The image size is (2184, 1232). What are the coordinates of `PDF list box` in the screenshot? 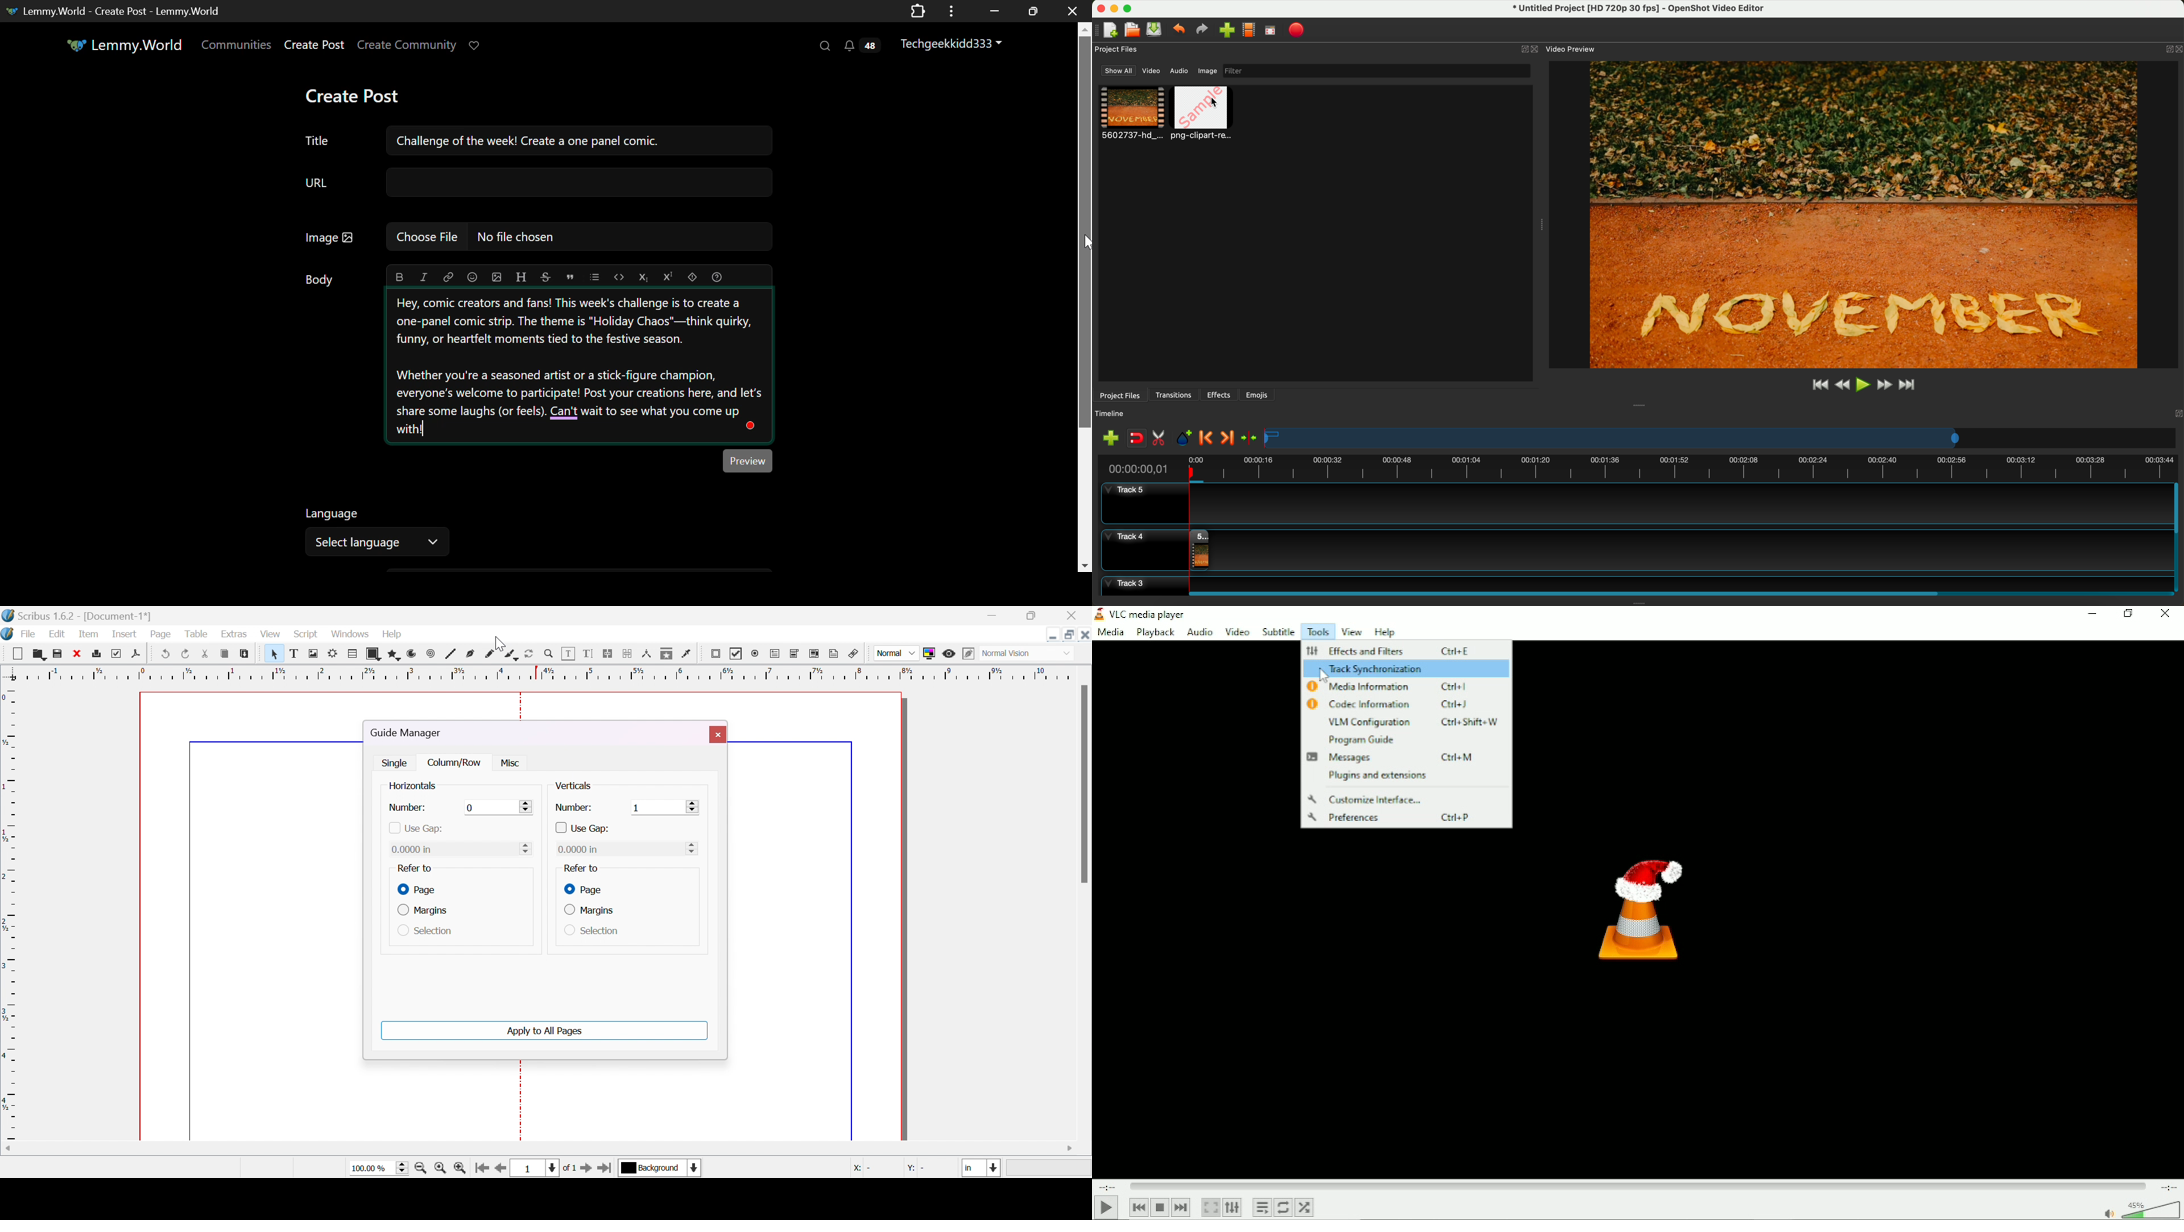 It's located at (816, 653).